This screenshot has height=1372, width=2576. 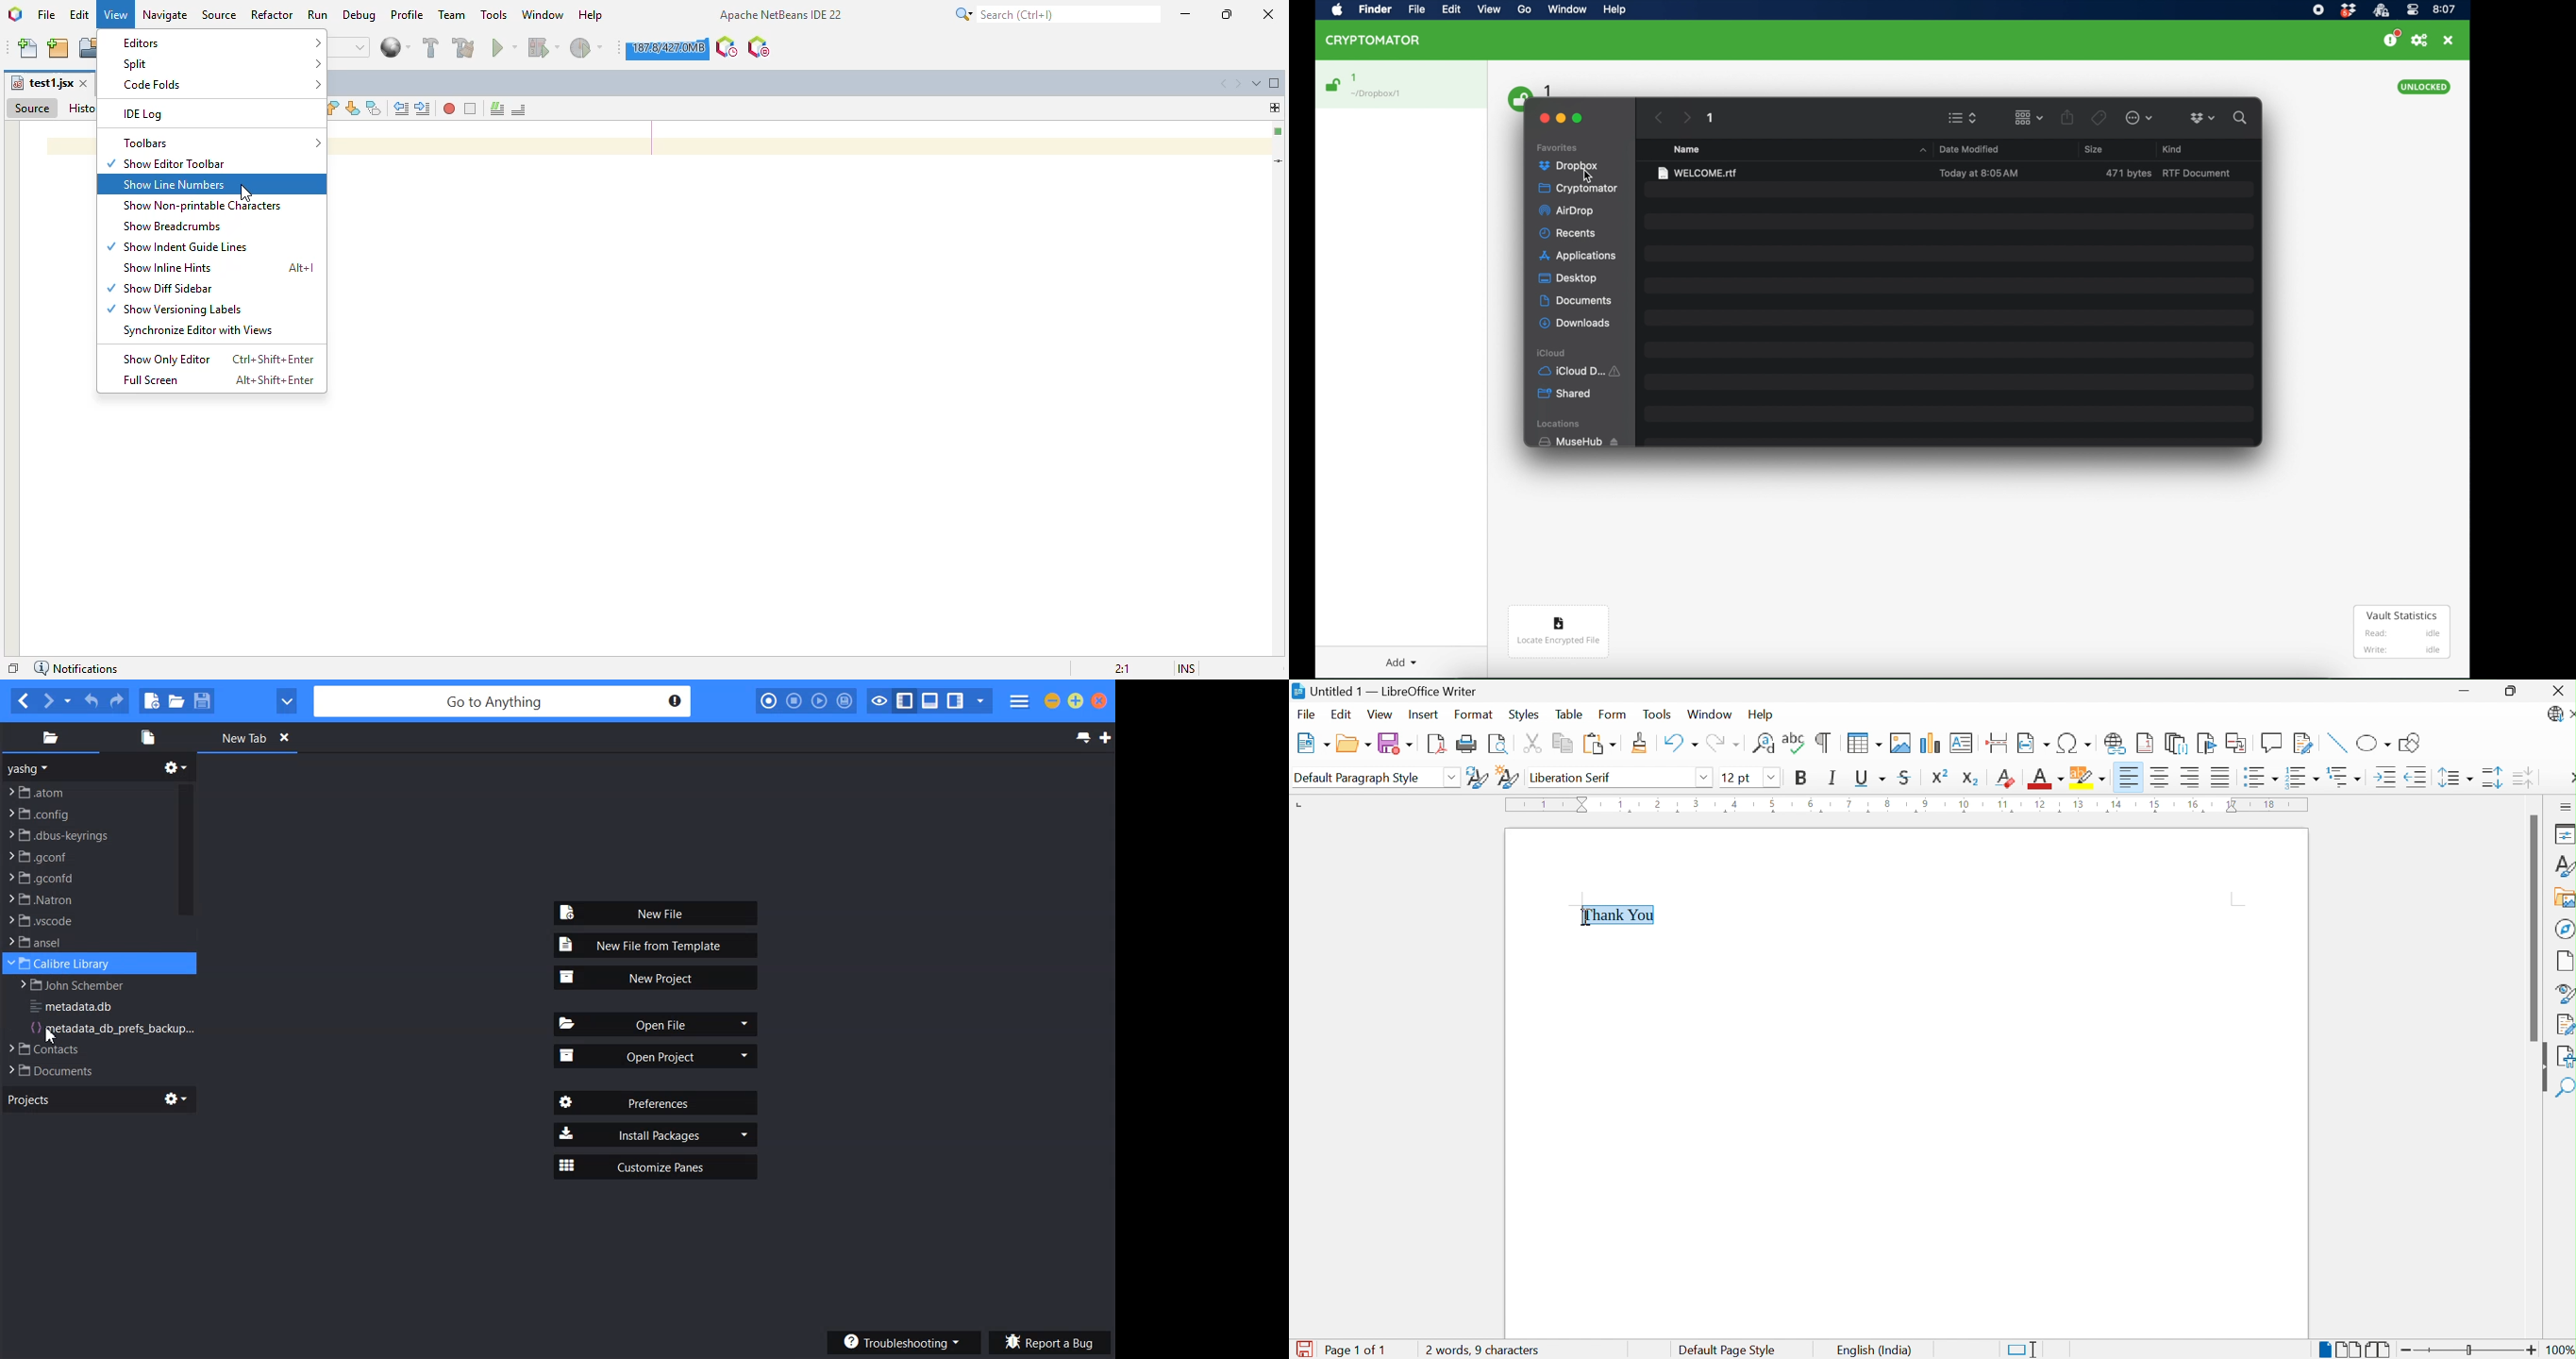 What do you see at coordinates (1905, 806) in the screenshot?
I see `Ruler` at bounding box center [1905, 806].